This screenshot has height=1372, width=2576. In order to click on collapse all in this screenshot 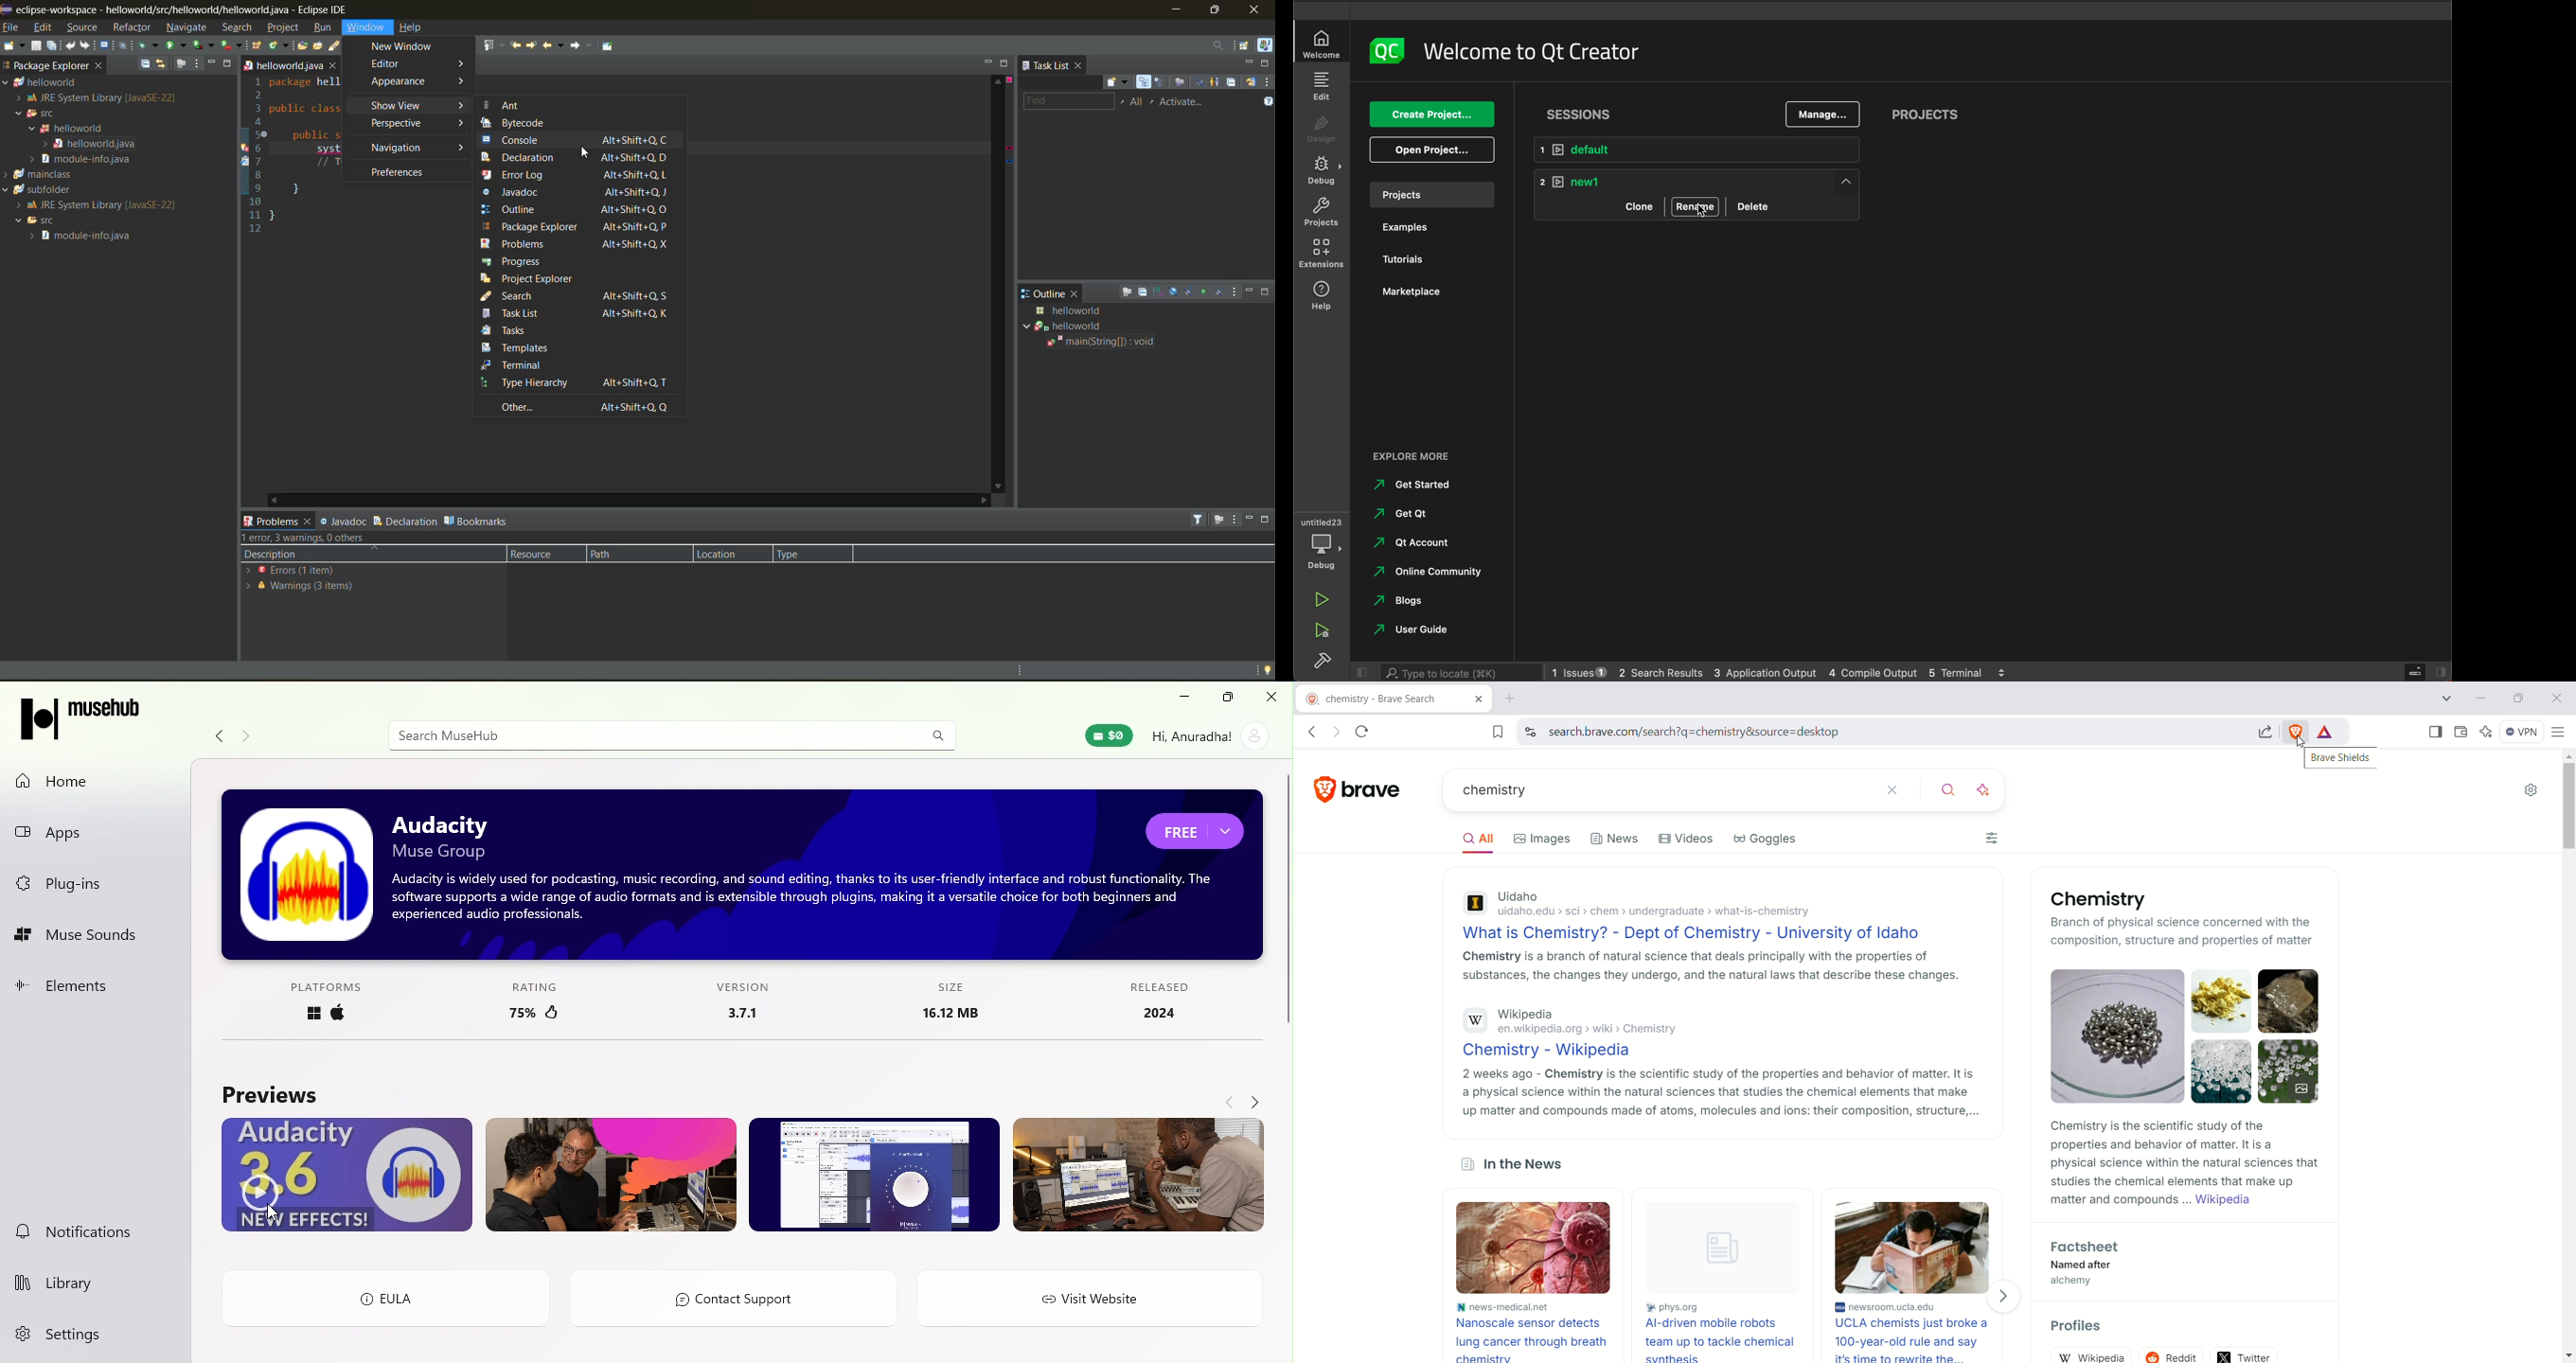, I will do `click(1233, 83)`.